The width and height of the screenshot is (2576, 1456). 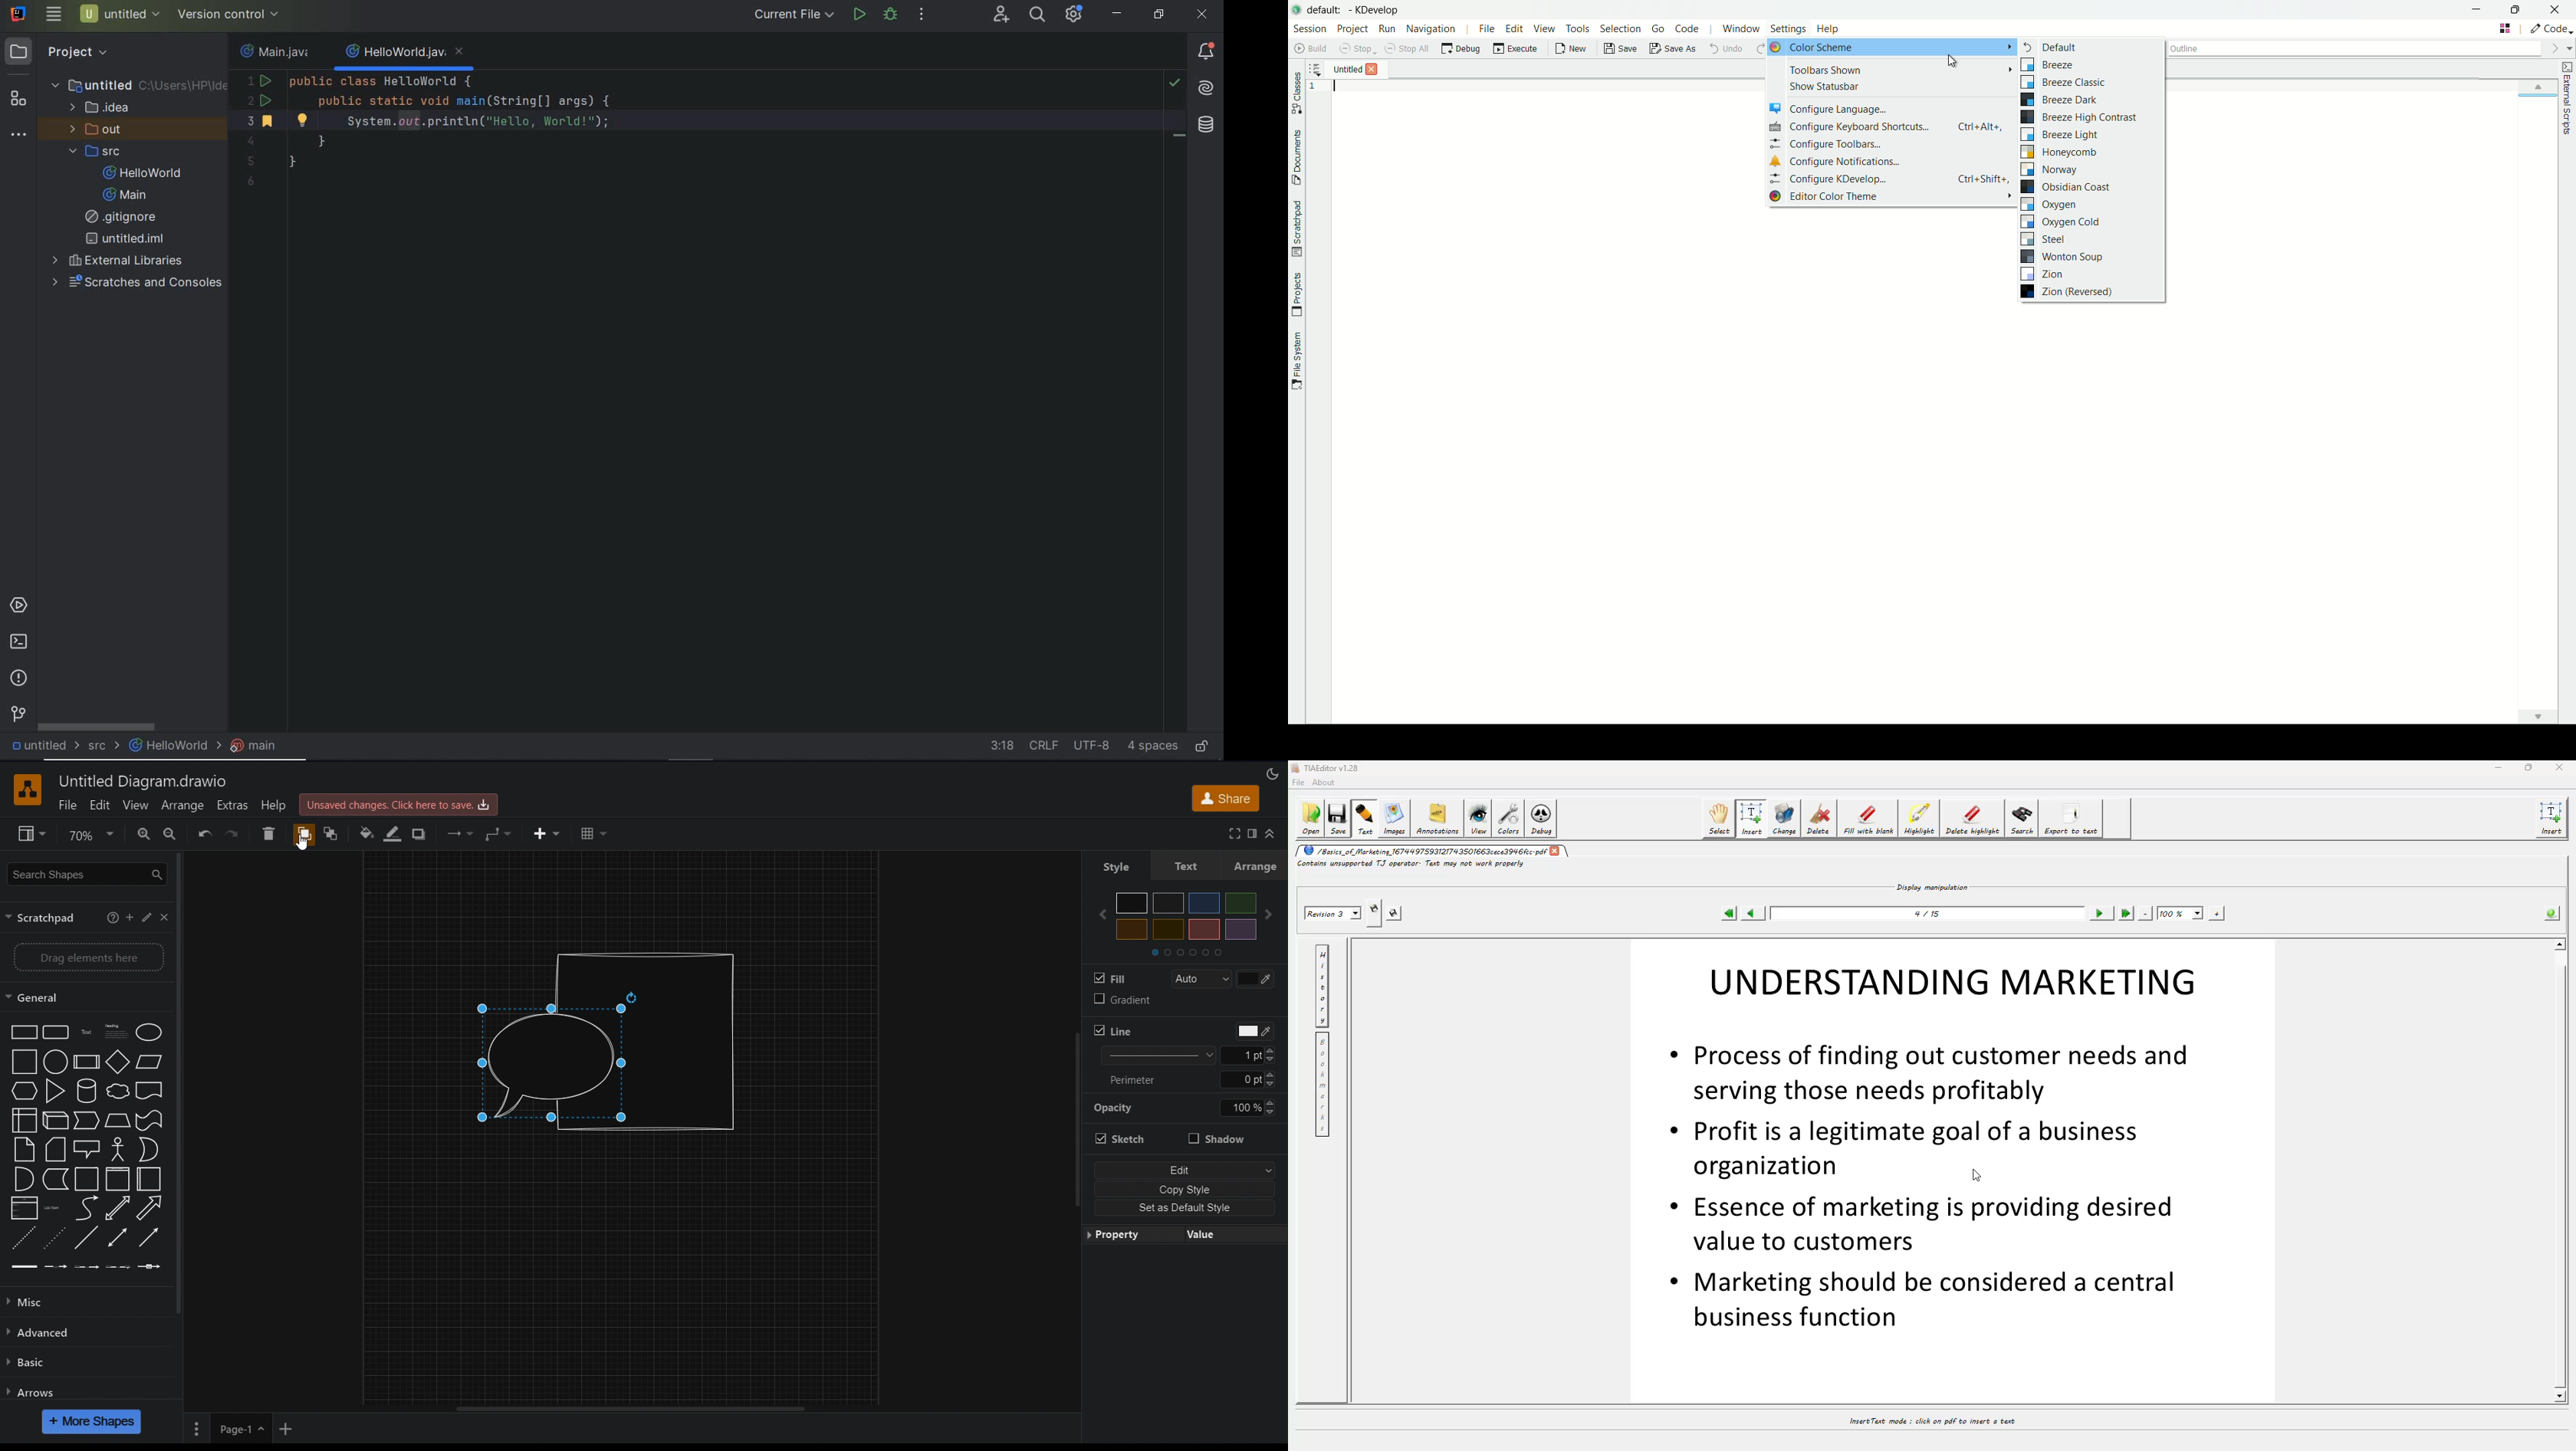 What do you see at coordinates (150, 1208) in the screenshot?
I see `Arrow` at bounding box center [150, 1208].